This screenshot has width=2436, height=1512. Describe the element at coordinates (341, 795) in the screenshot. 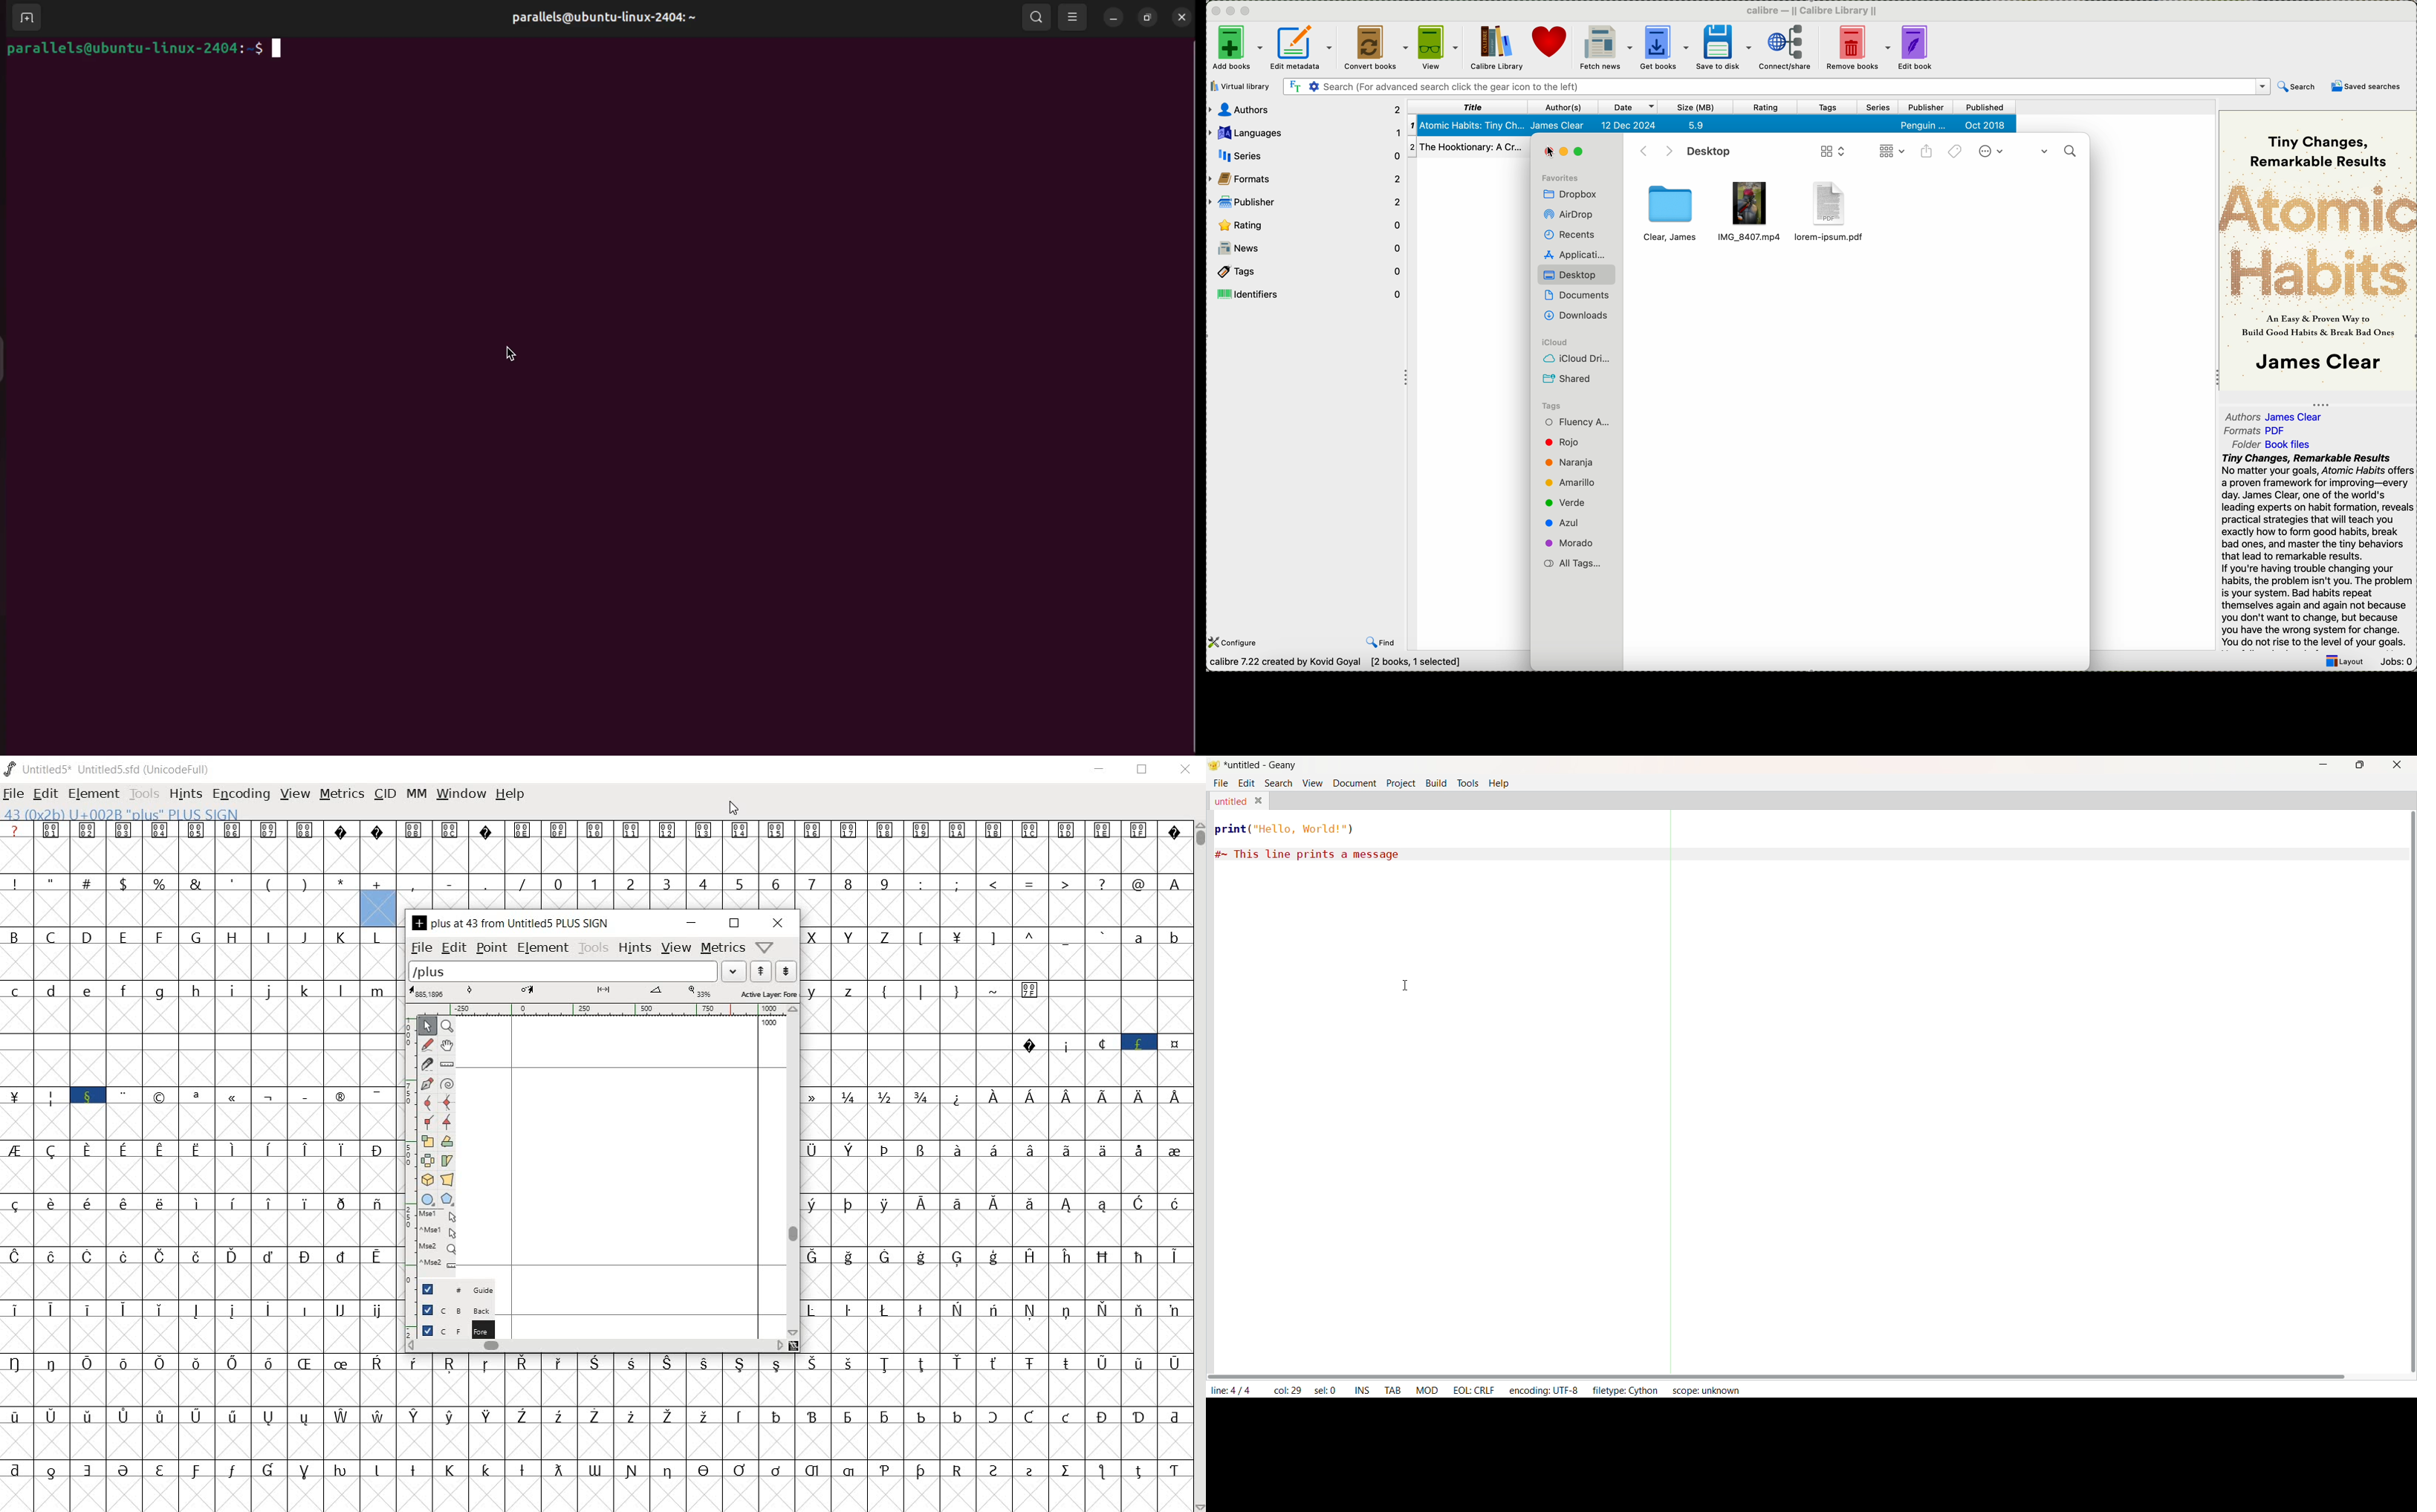

I see `metrics` at that location.